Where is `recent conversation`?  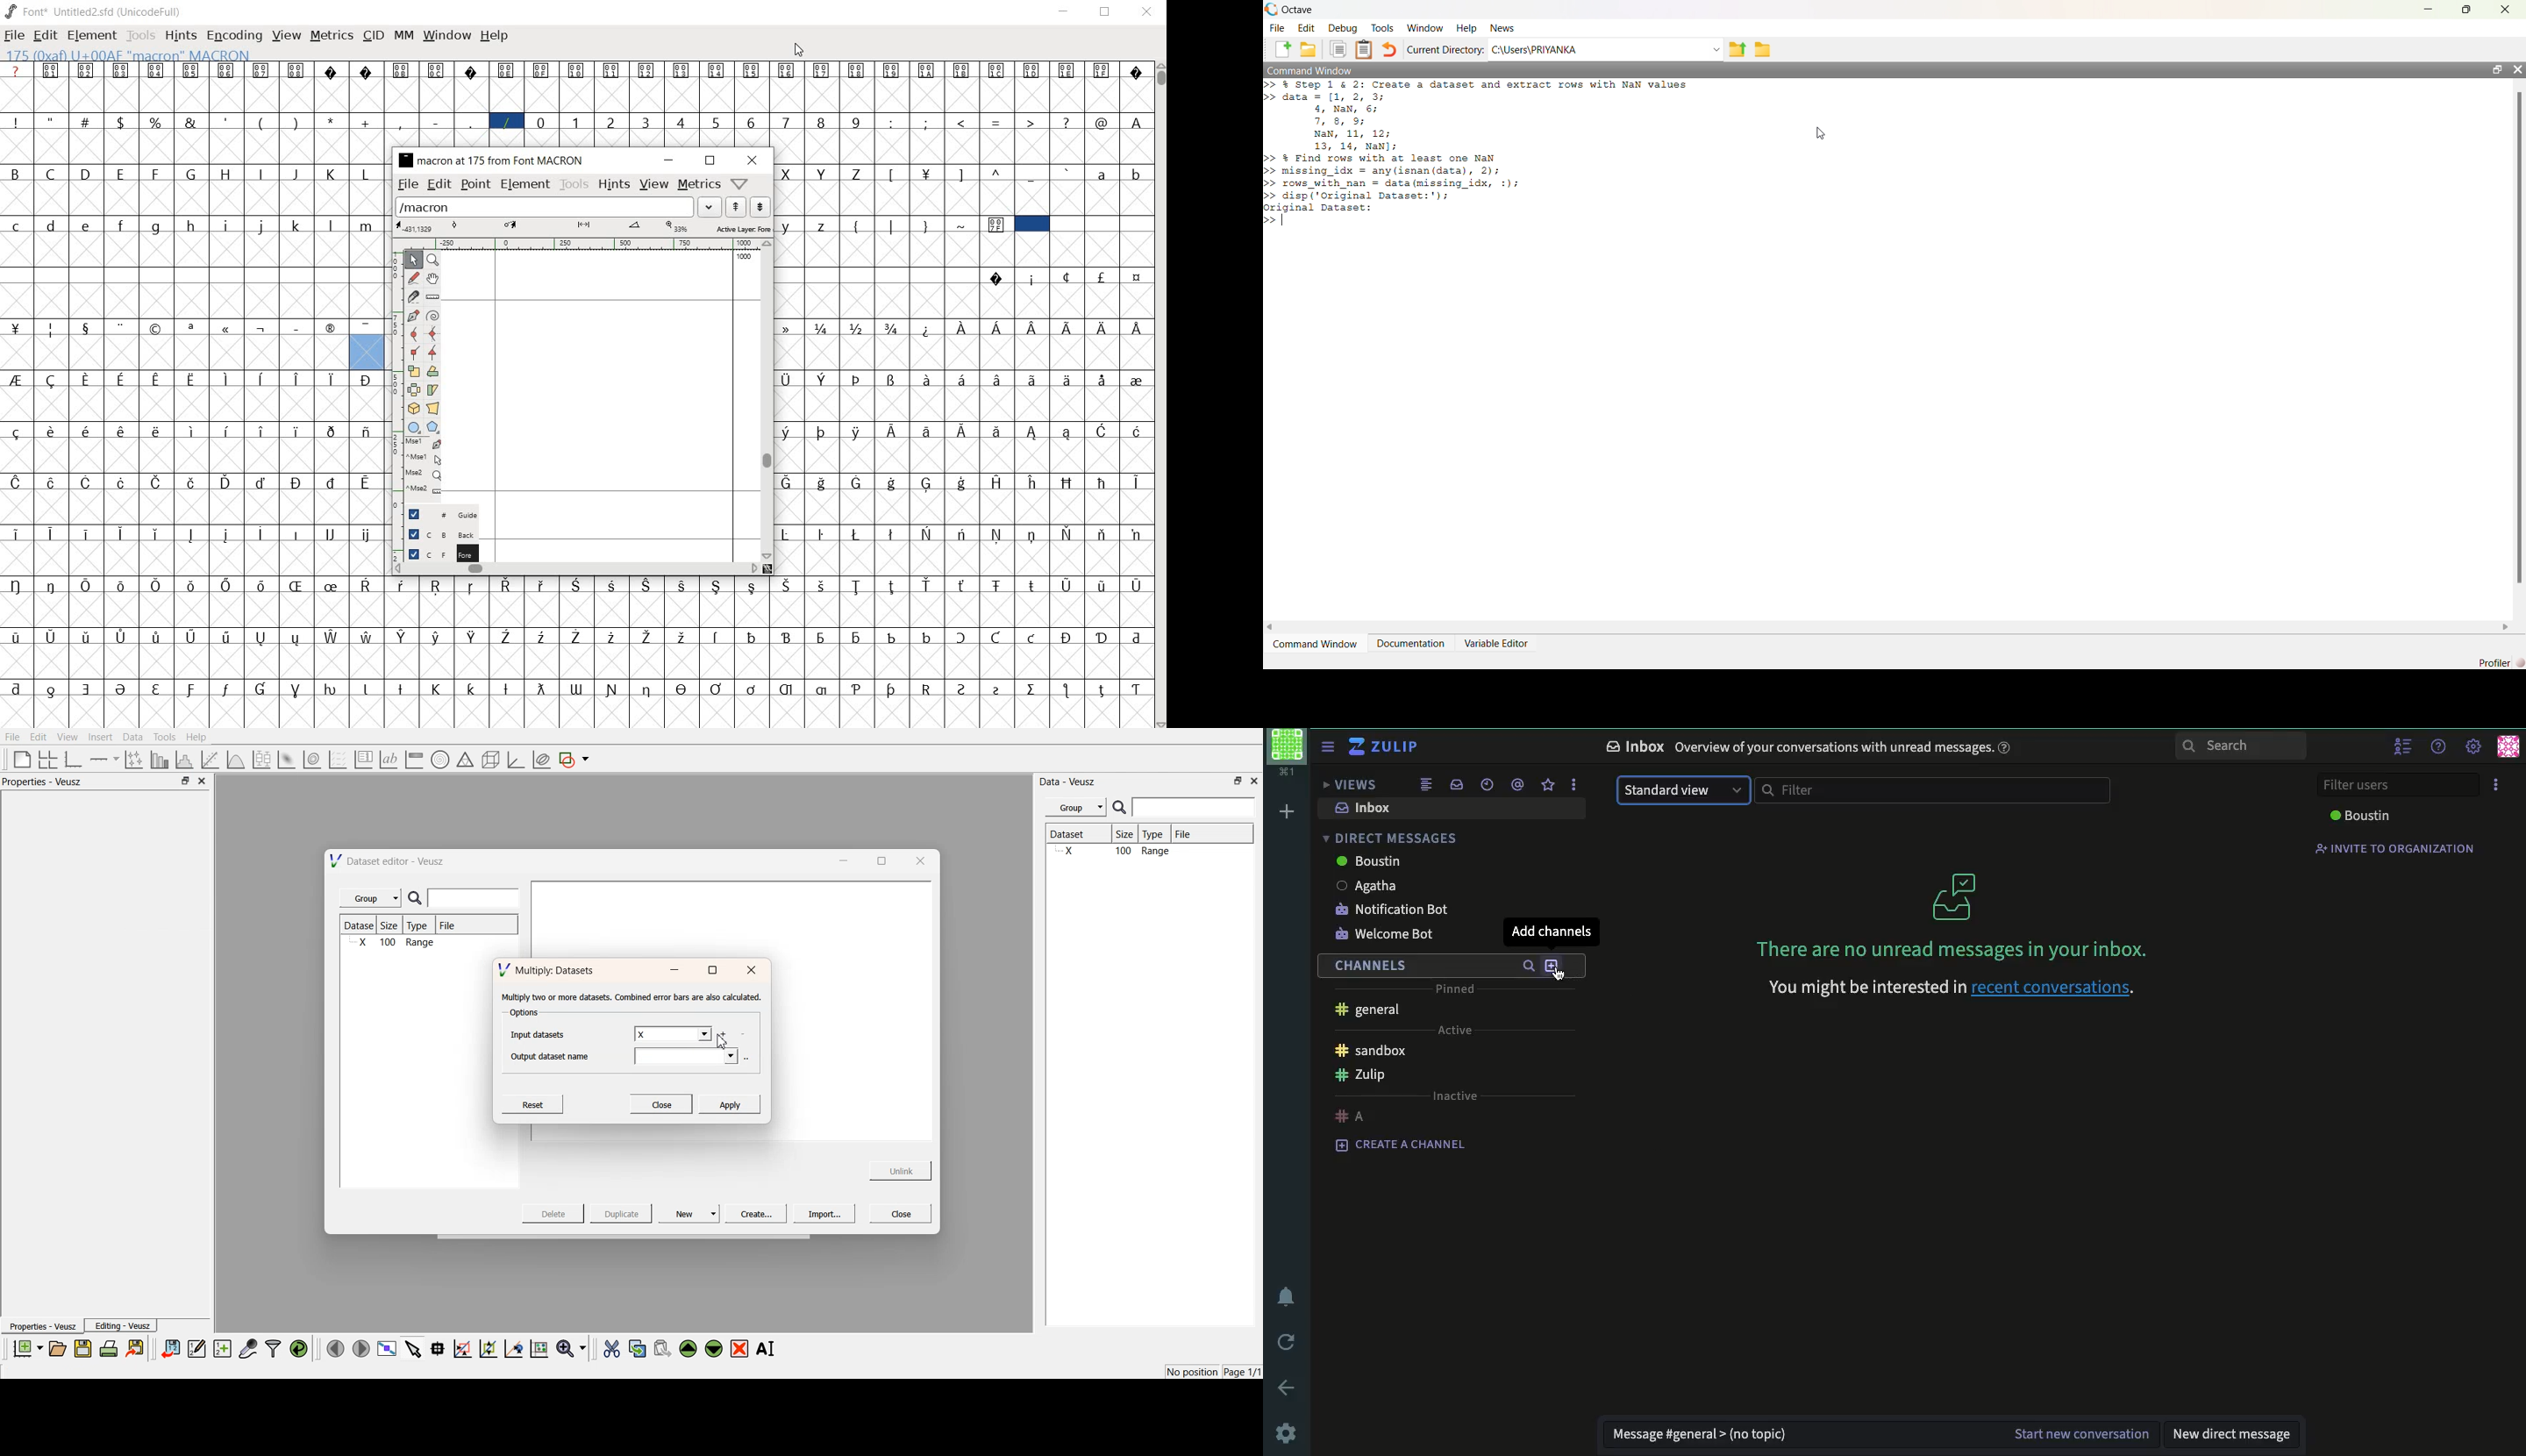 recent conversation is located at coordinates (1486, 785).